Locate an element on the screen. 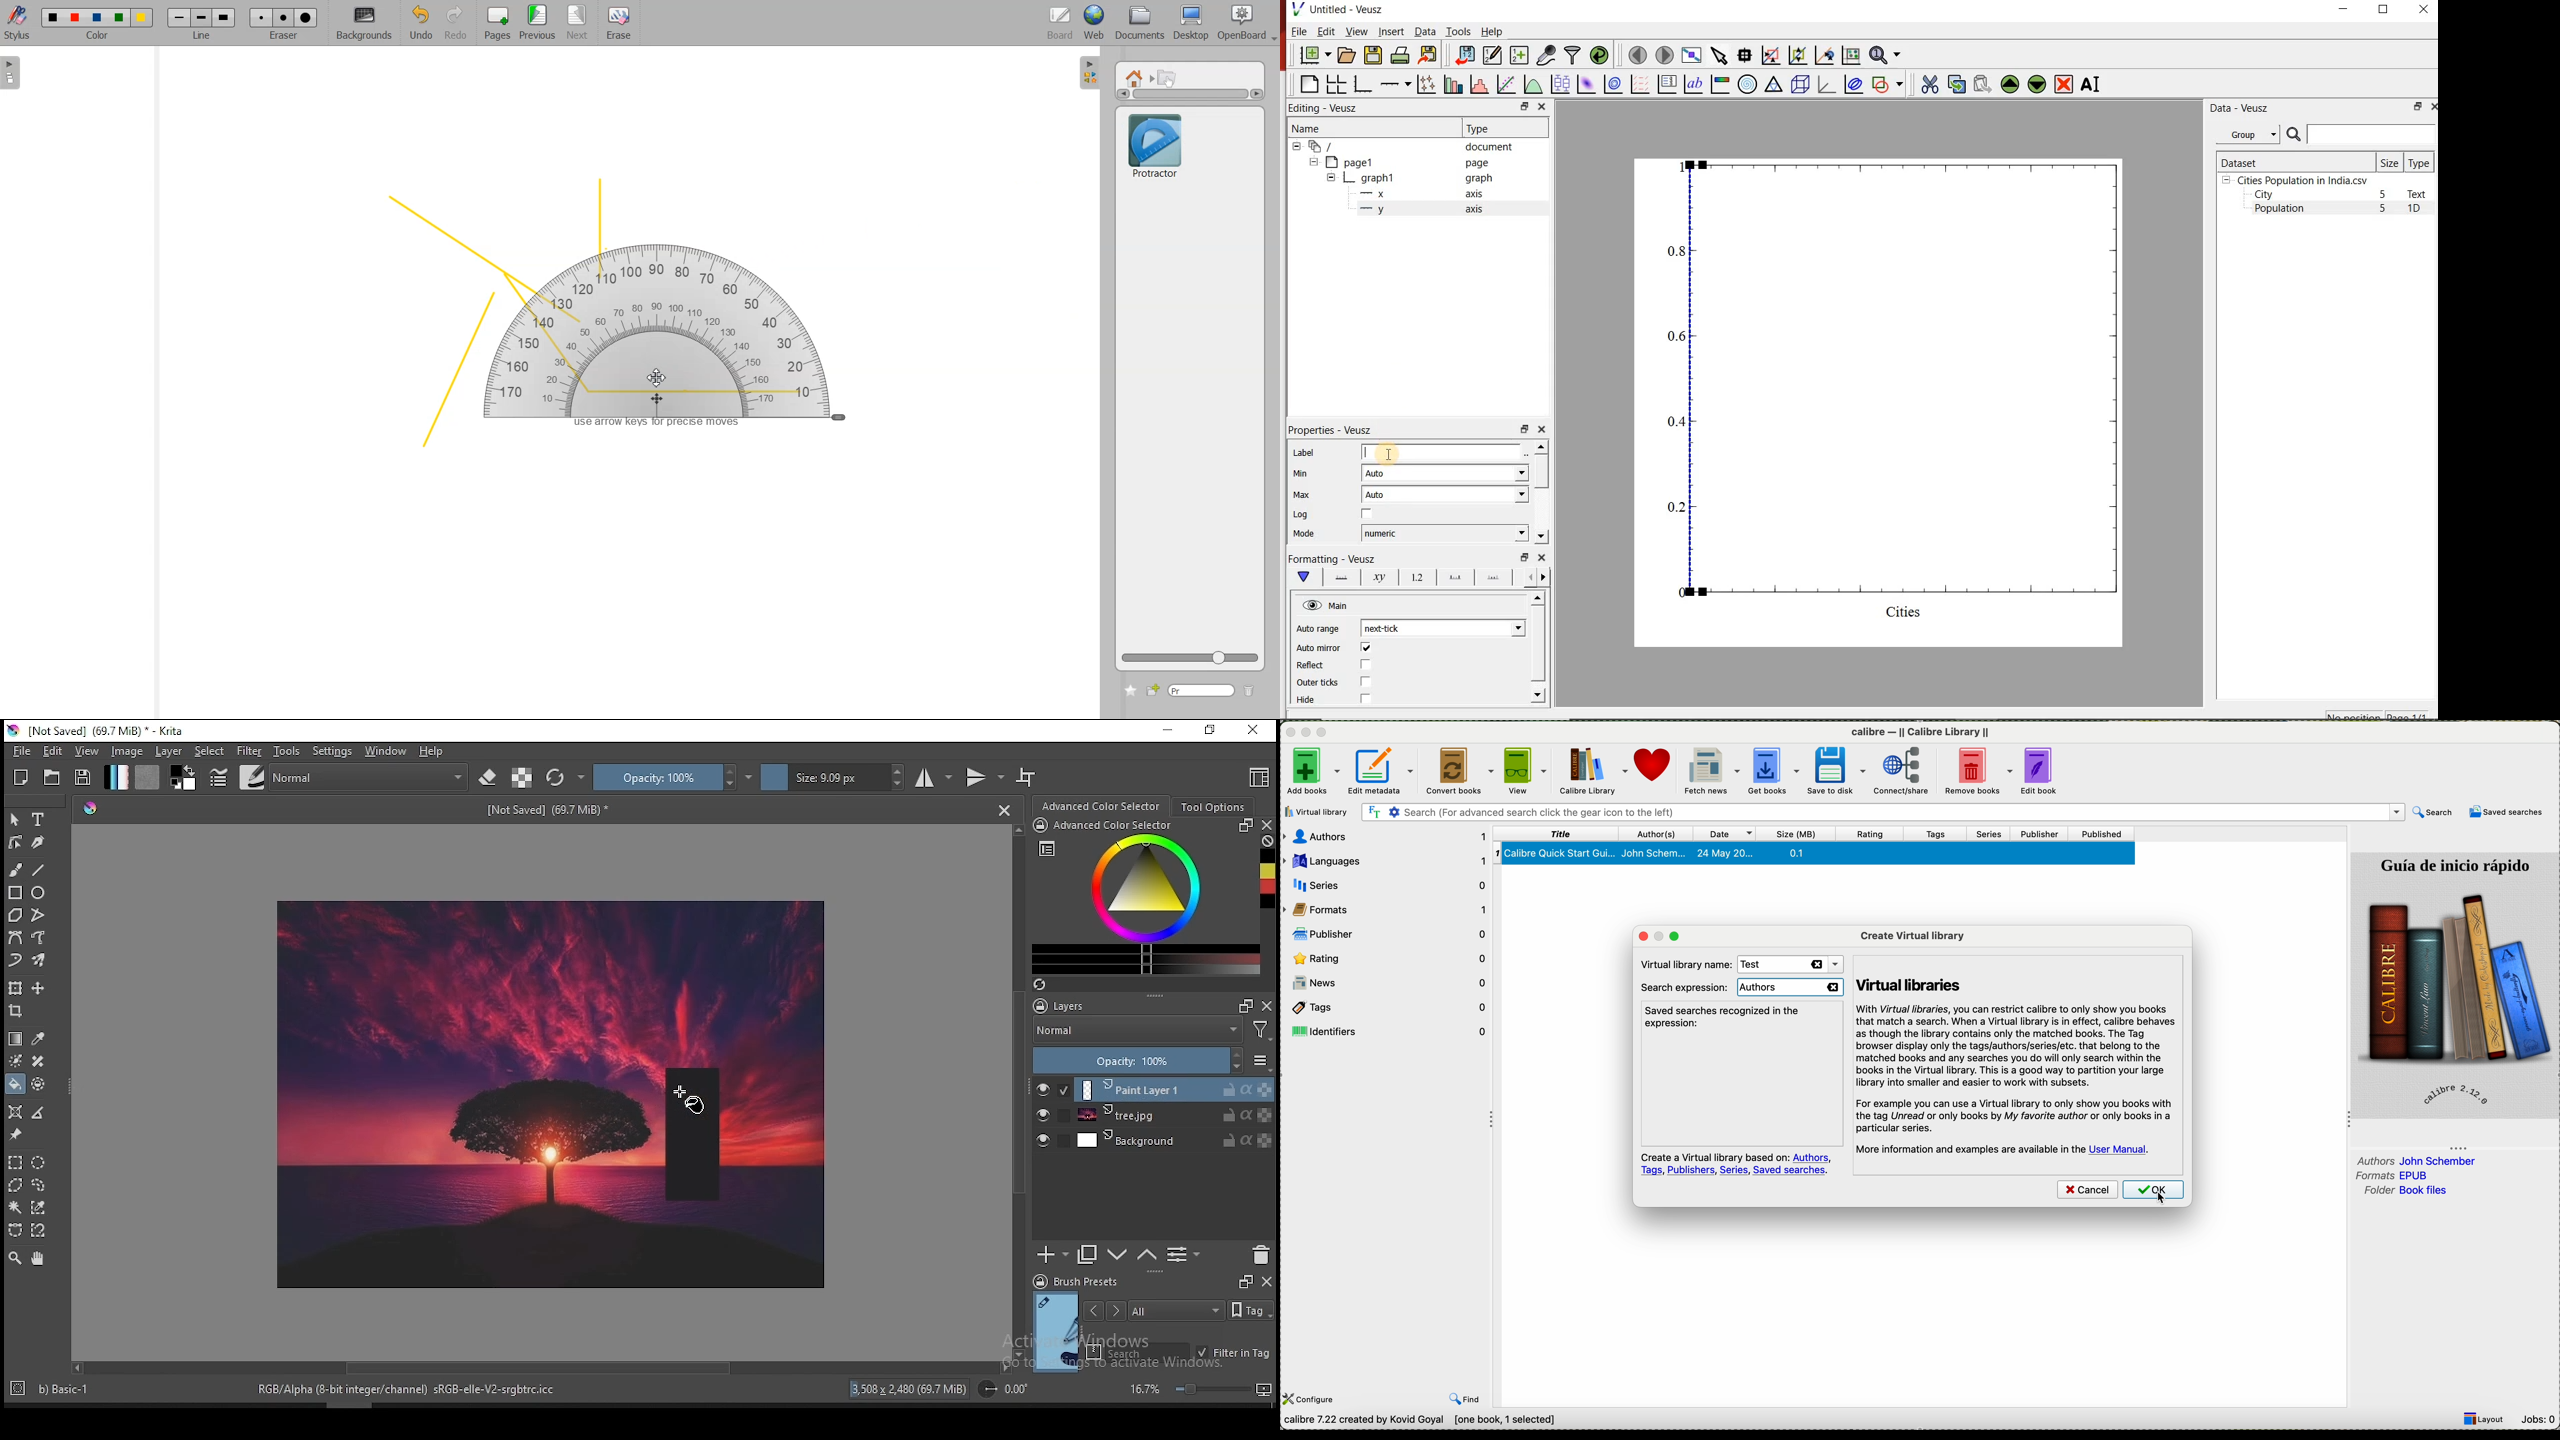 Image resolution: width=2576 pixels, height=1456 pixels. reload original preset is located at coordinates (566, 778).